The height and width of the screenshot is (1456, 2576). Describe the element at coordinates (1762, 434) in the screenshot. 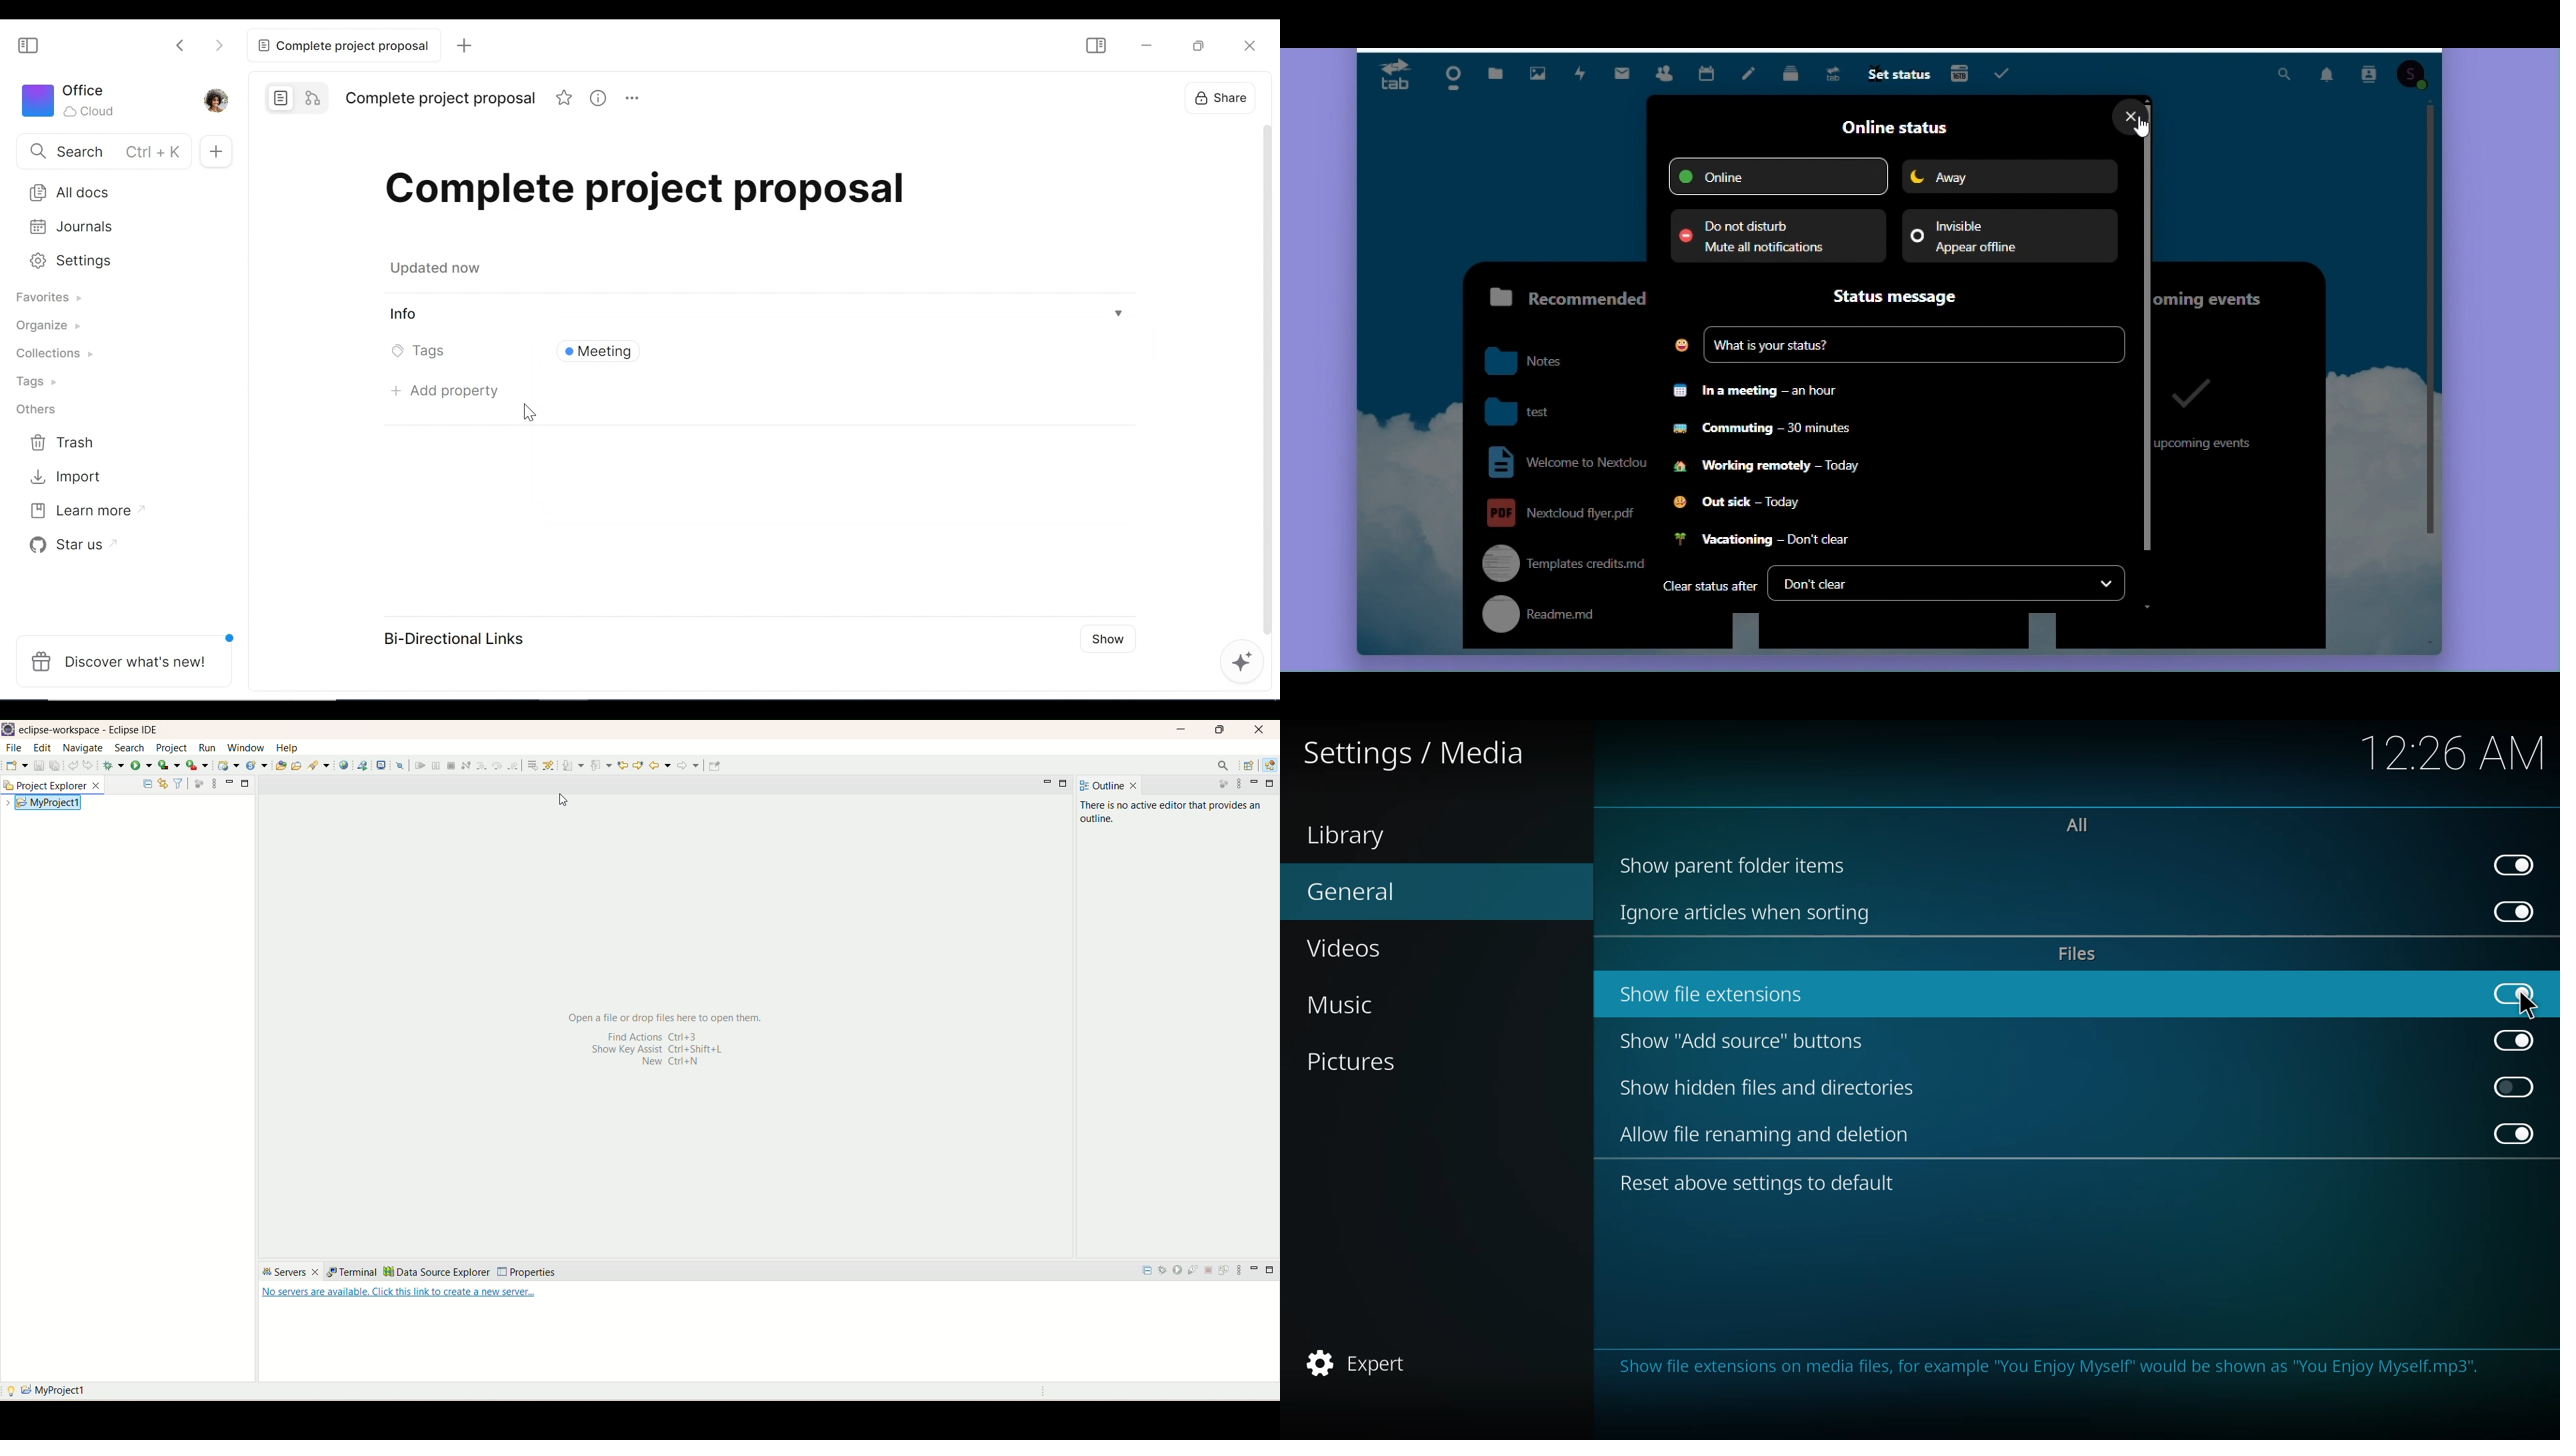

I see `Commuting 30 minutes` at that location.